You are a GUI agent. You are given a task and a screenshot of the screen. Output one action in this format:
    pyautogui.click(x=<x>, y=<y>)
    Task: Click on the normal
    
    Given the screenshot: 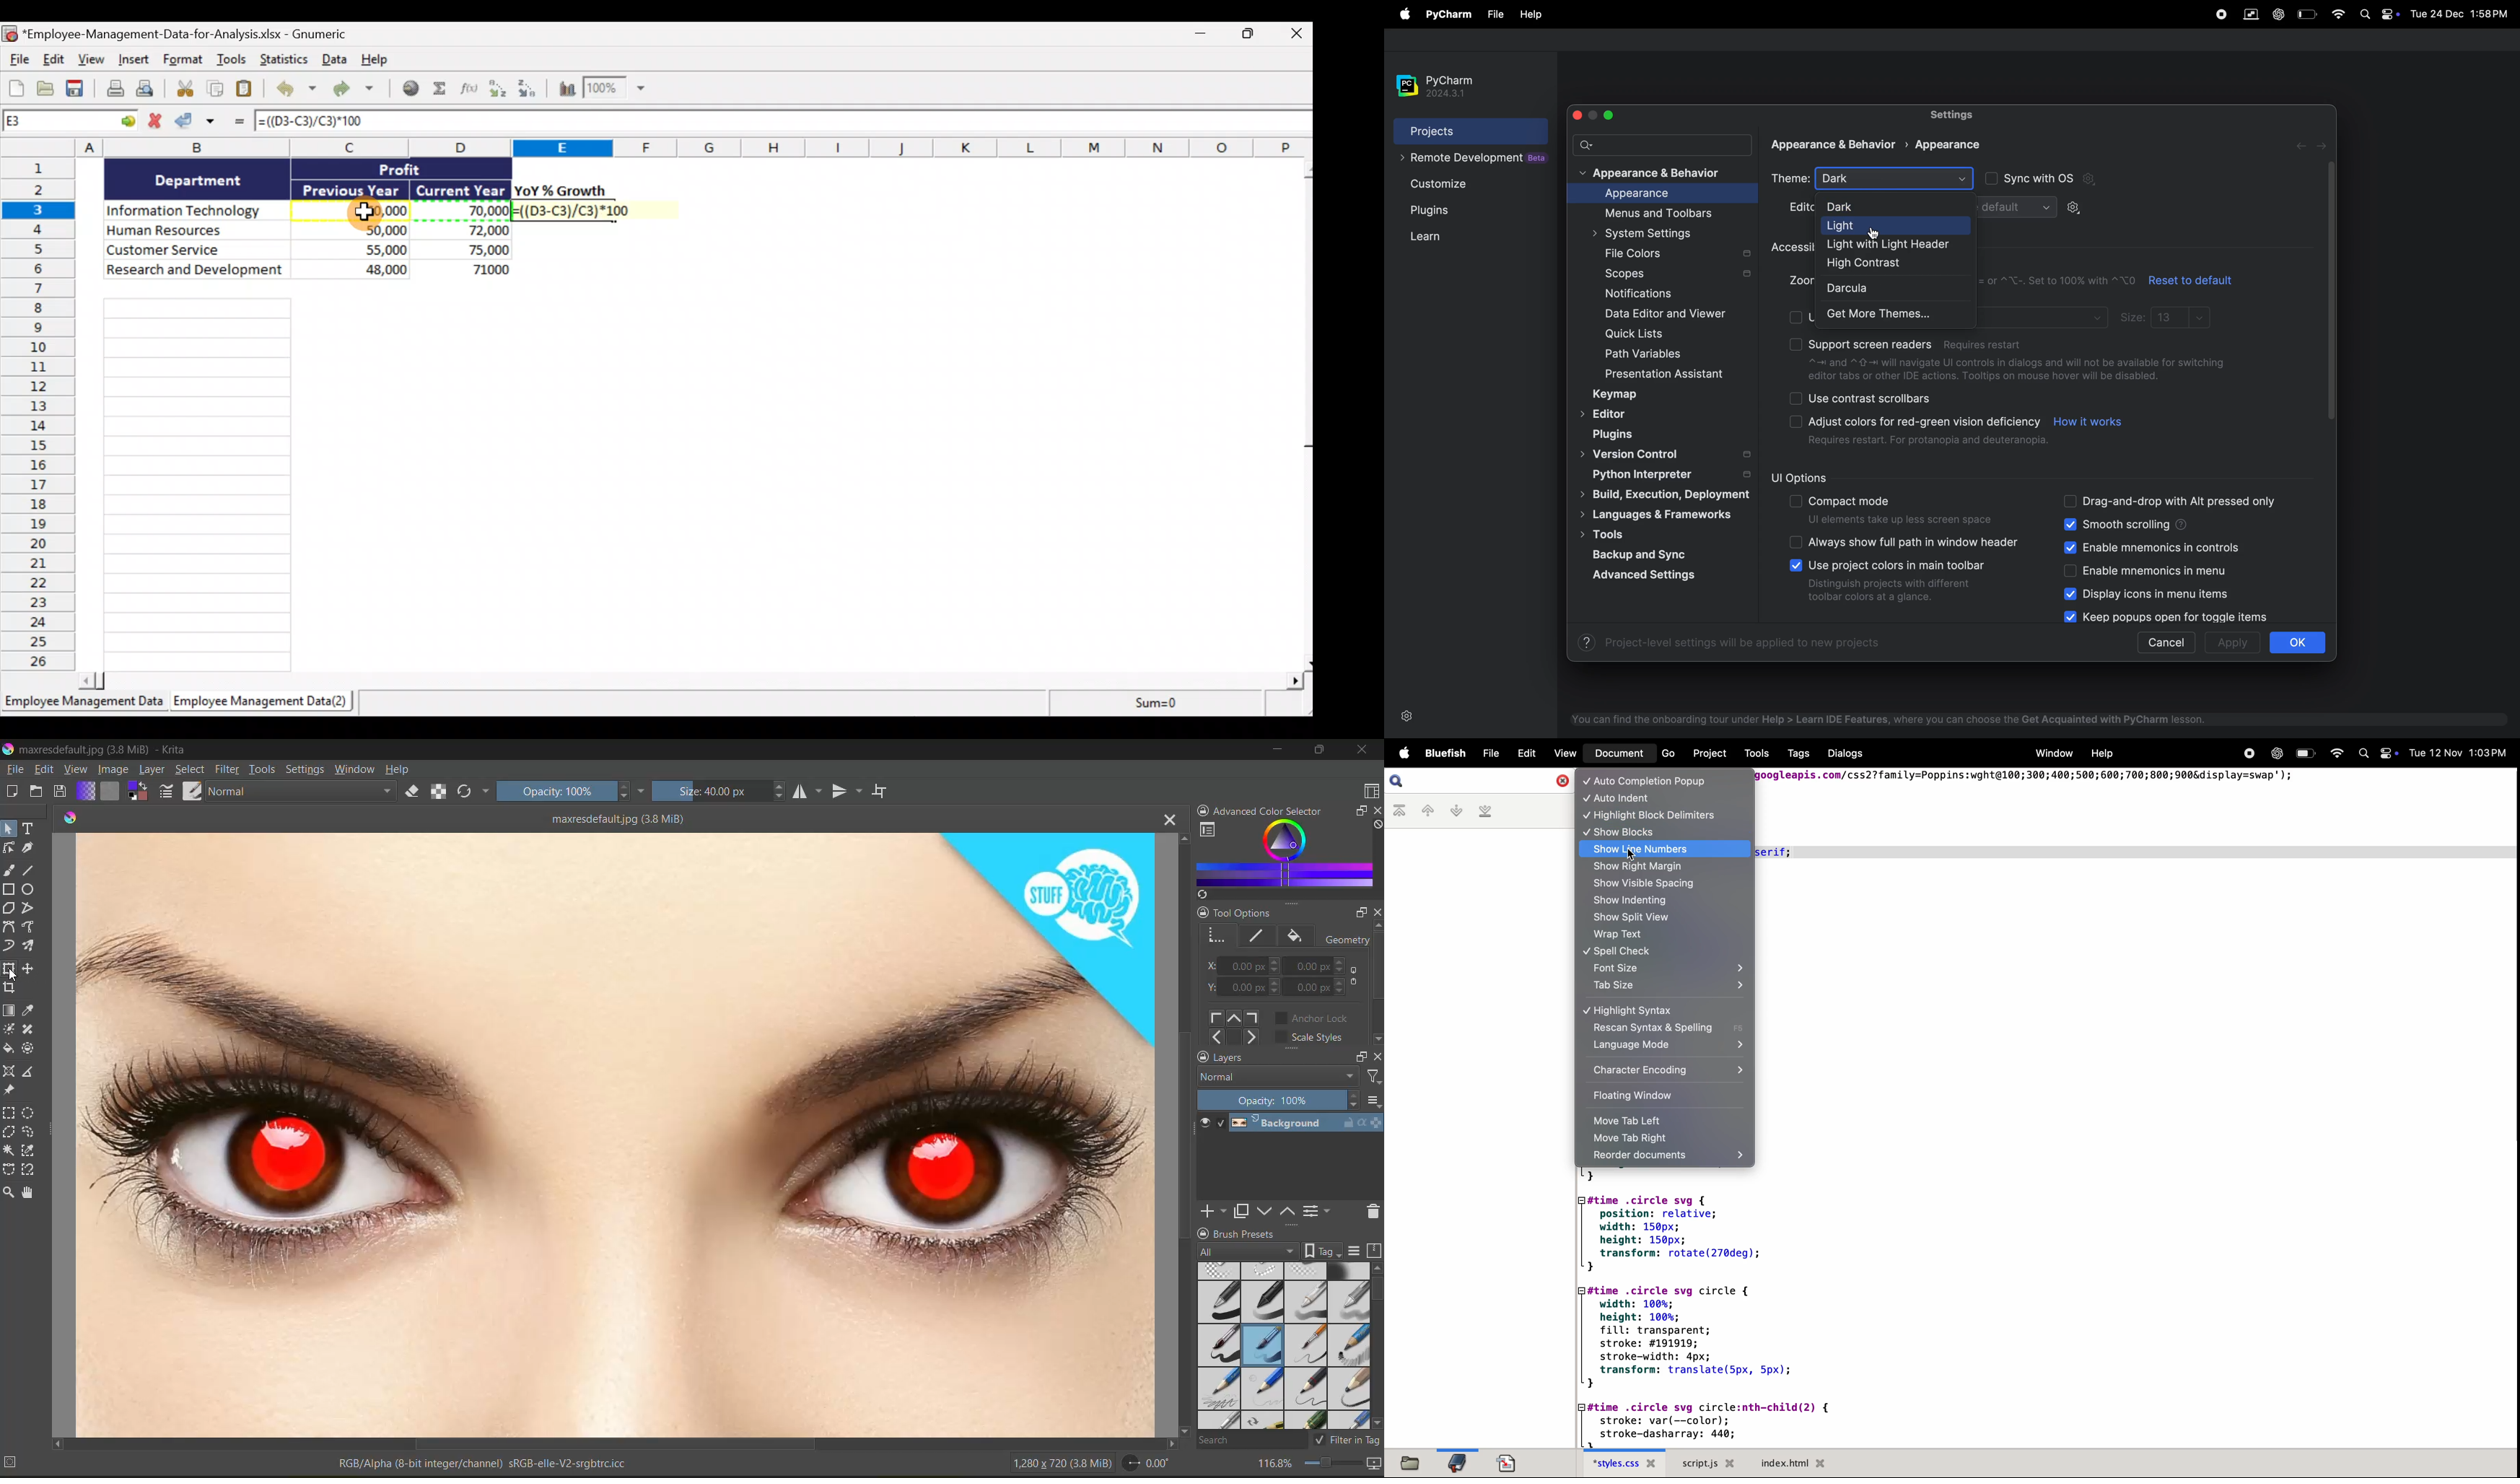 What is the action you would take?
    pyautogui.click(x=303, y=790)
    